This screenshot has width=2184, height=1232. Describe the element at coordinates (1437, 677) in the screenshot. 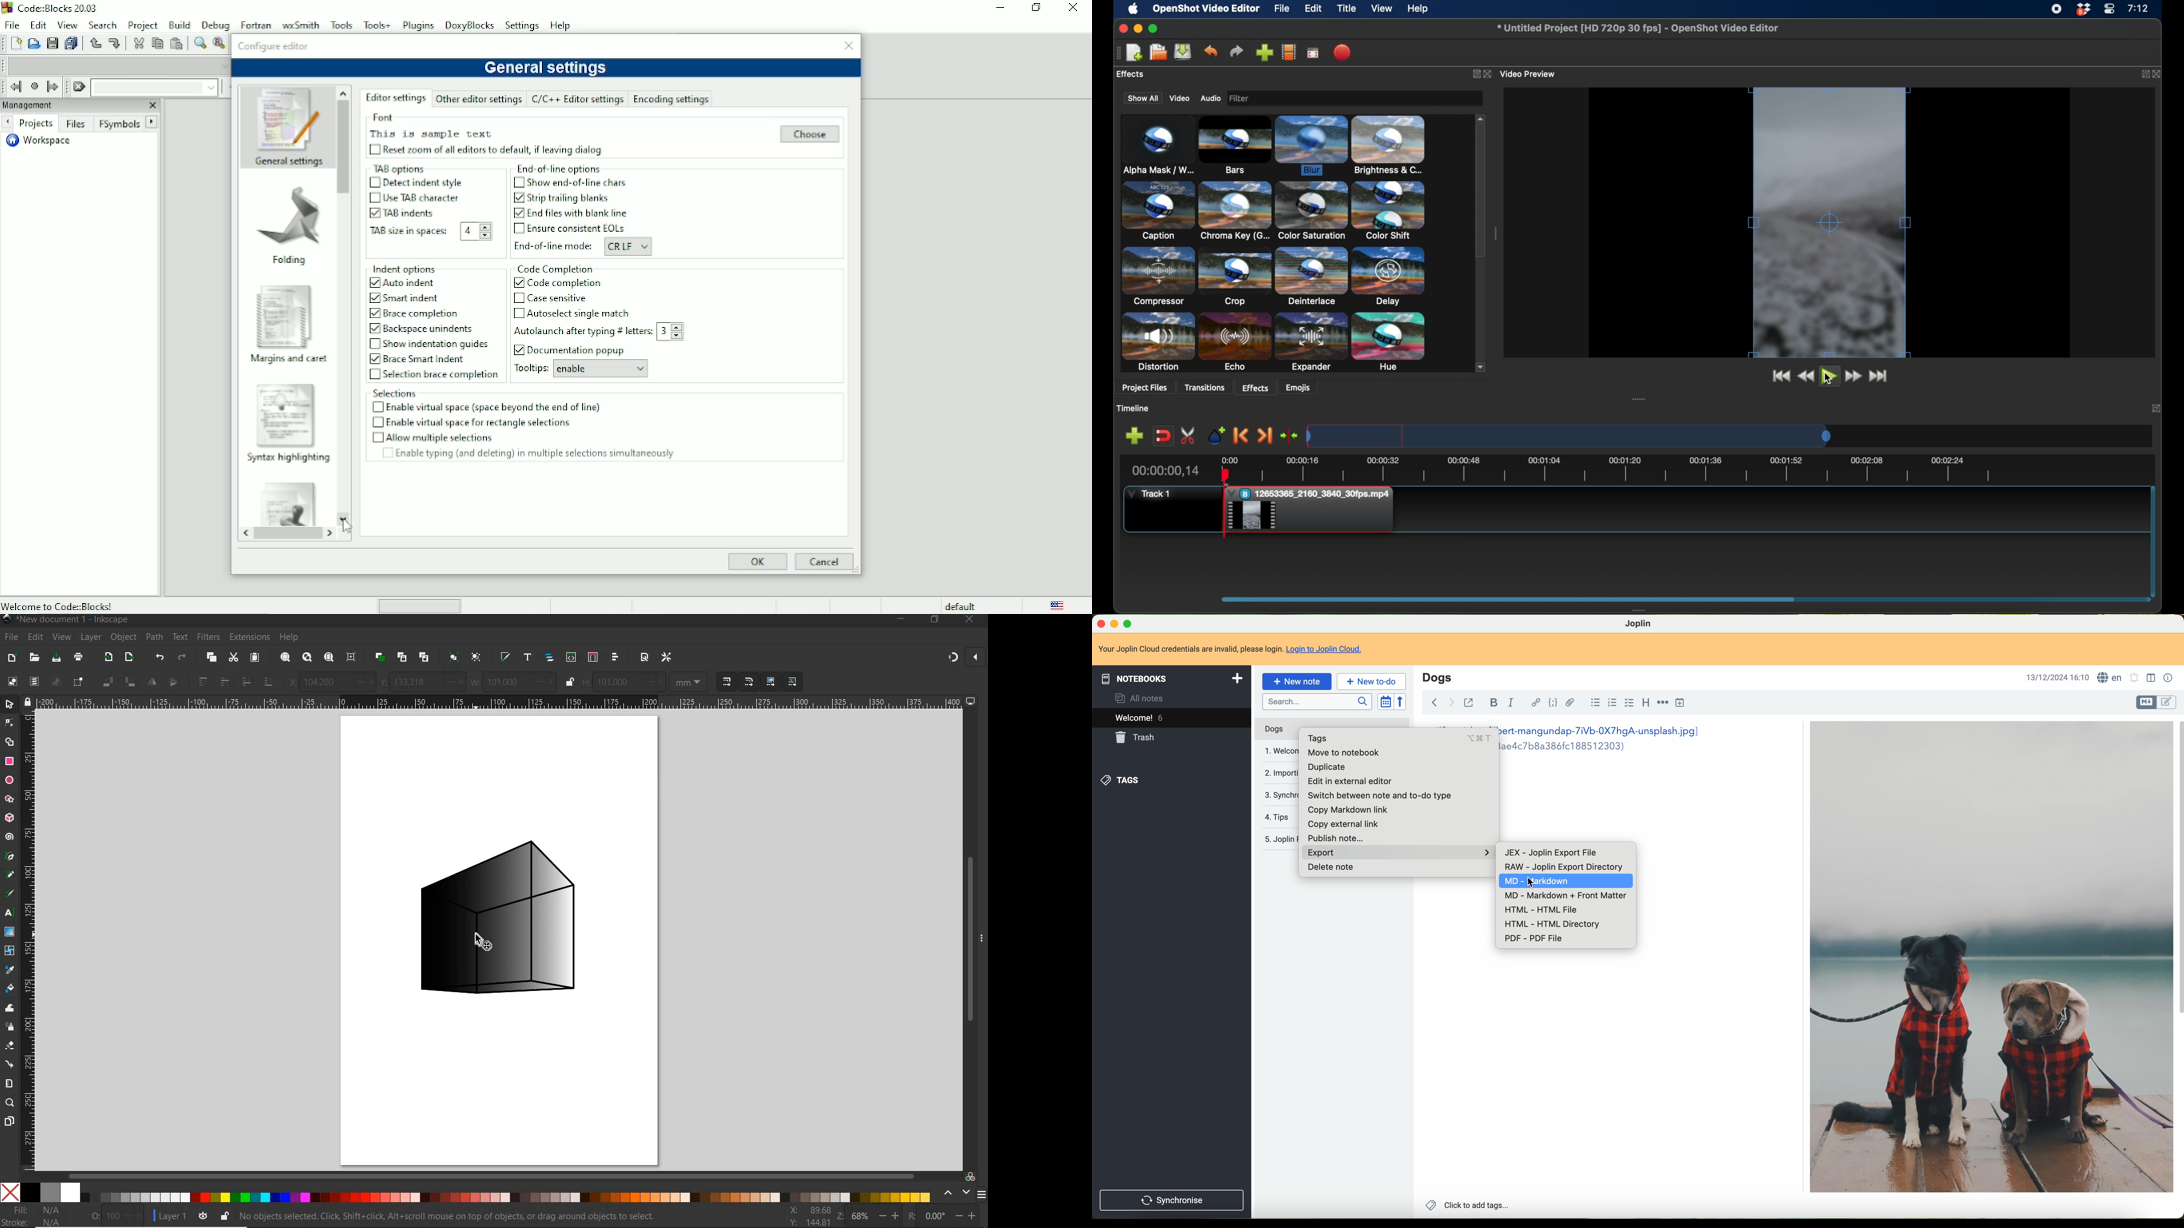

I see `title: Dogs` at that location.